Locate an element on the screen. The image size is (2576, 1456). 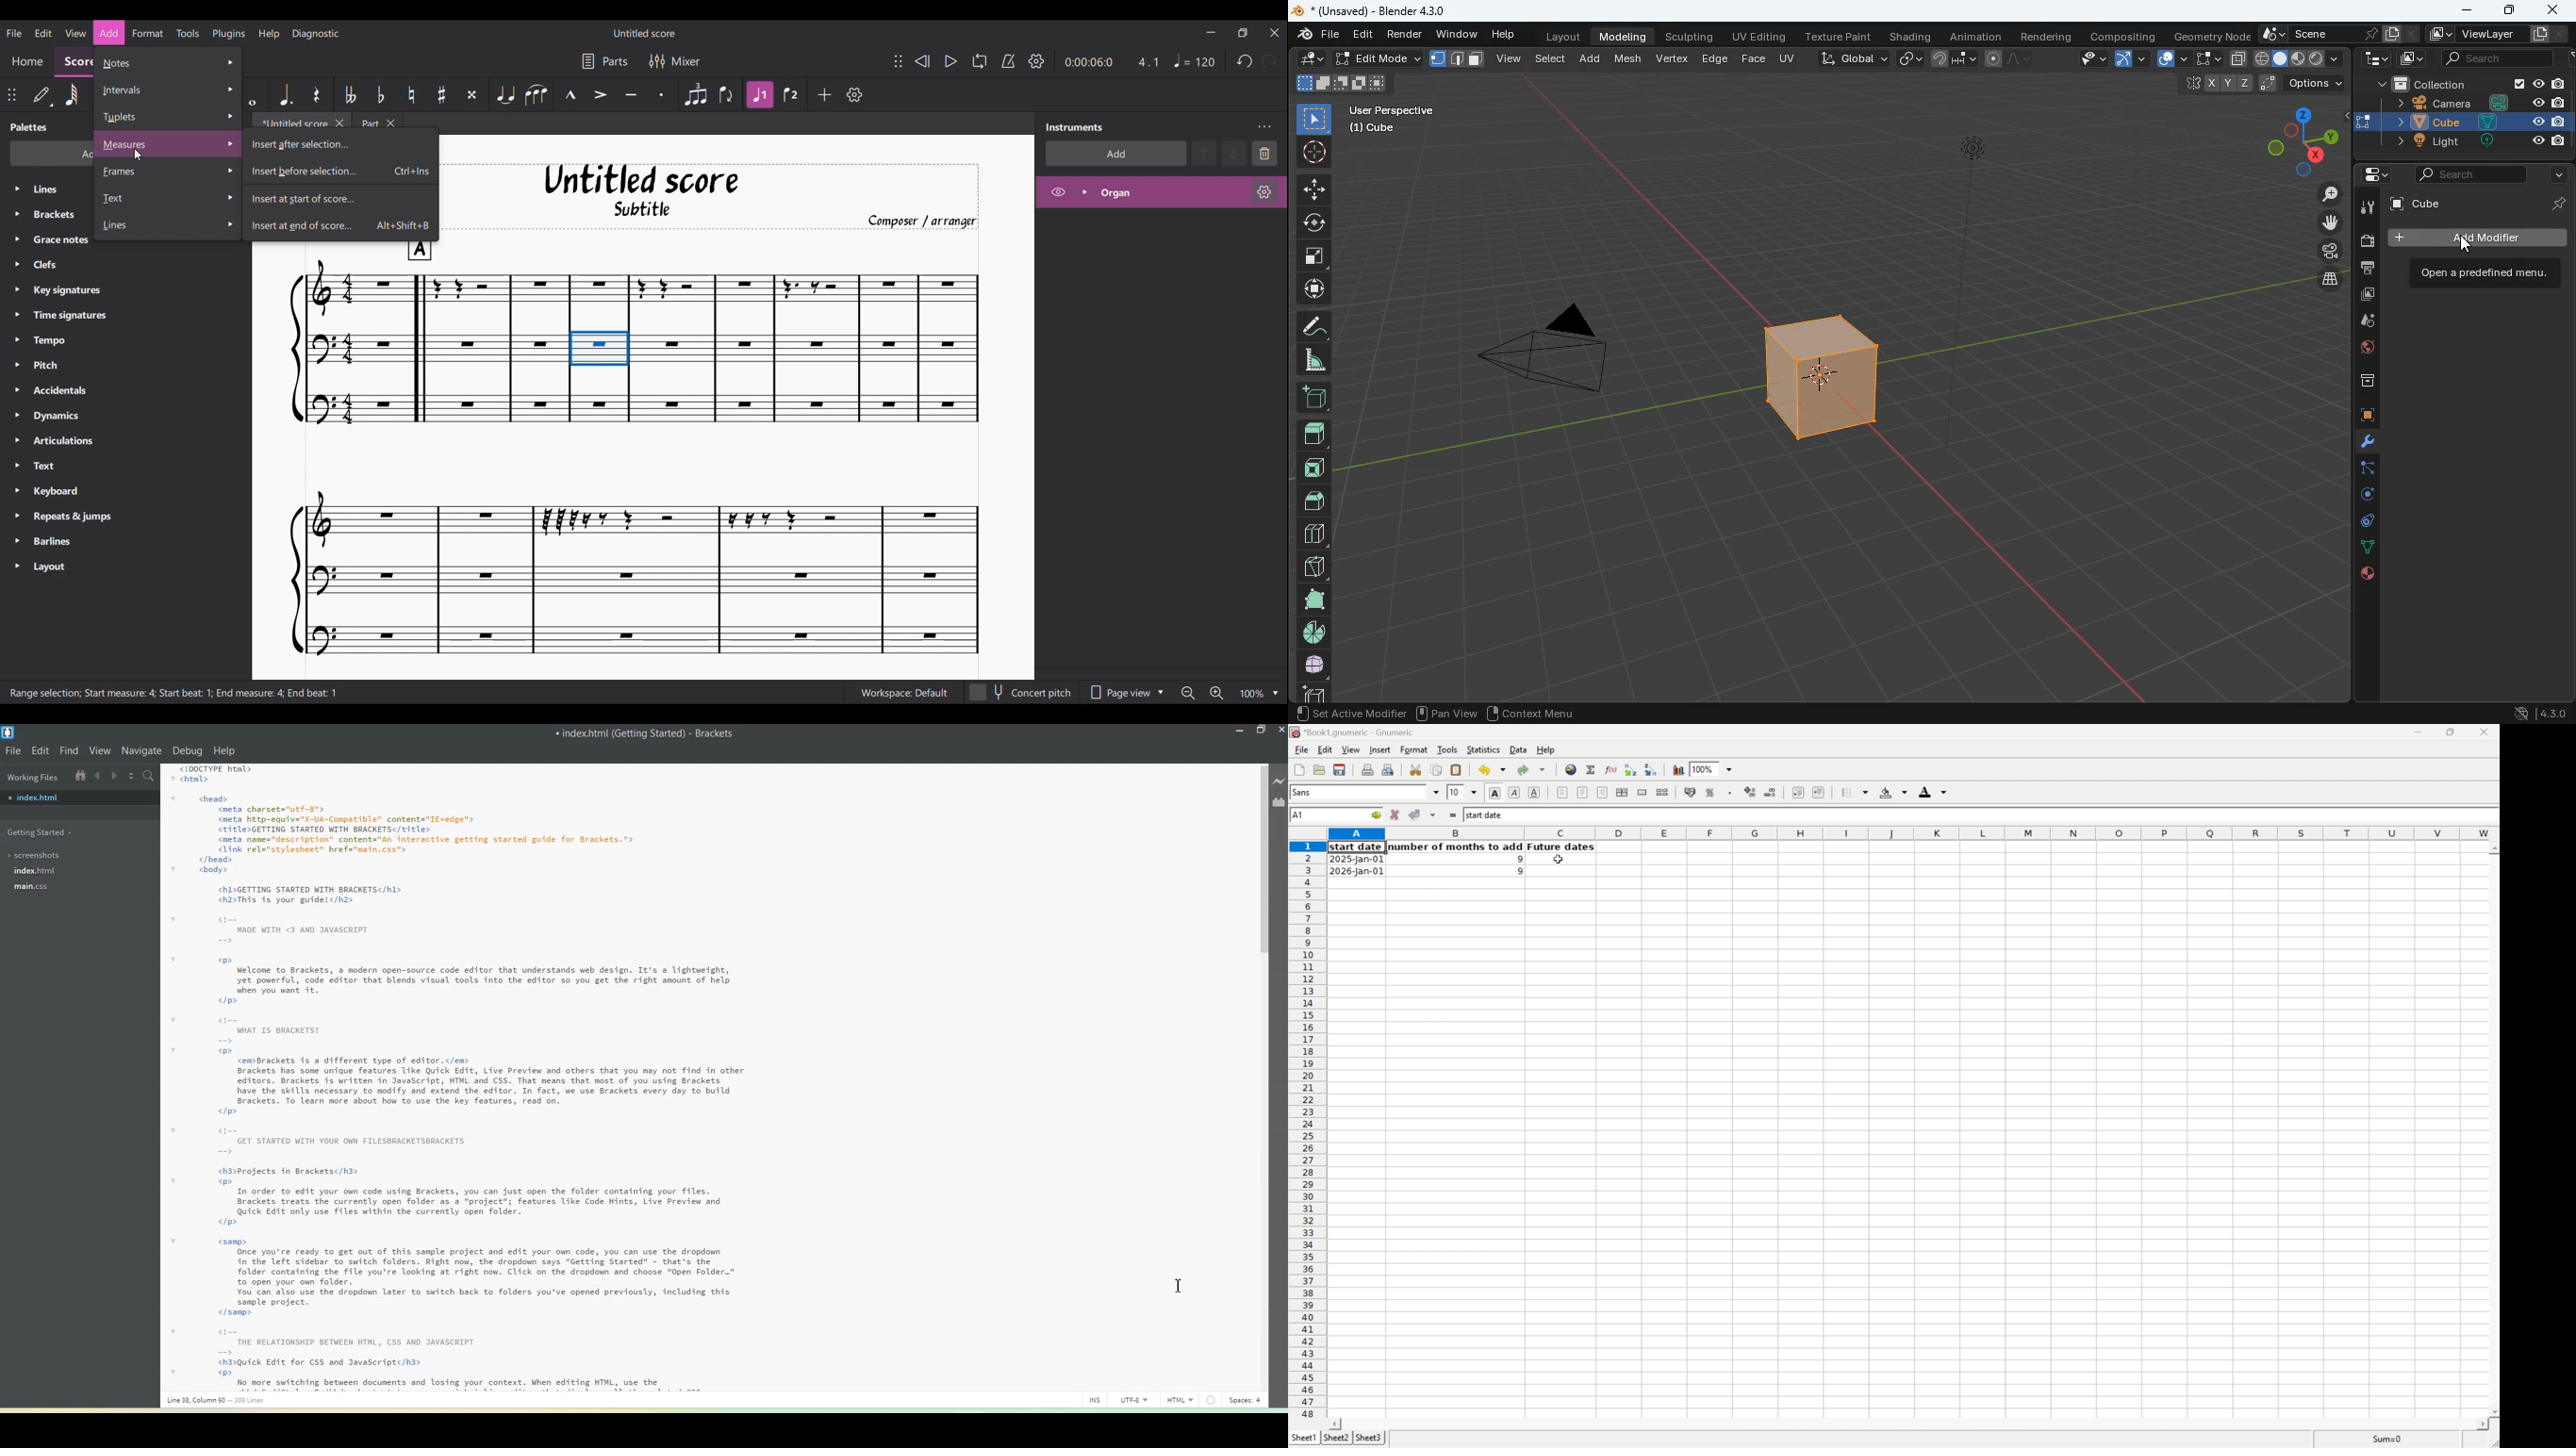
Delete is located at coordinates (1265, 153).